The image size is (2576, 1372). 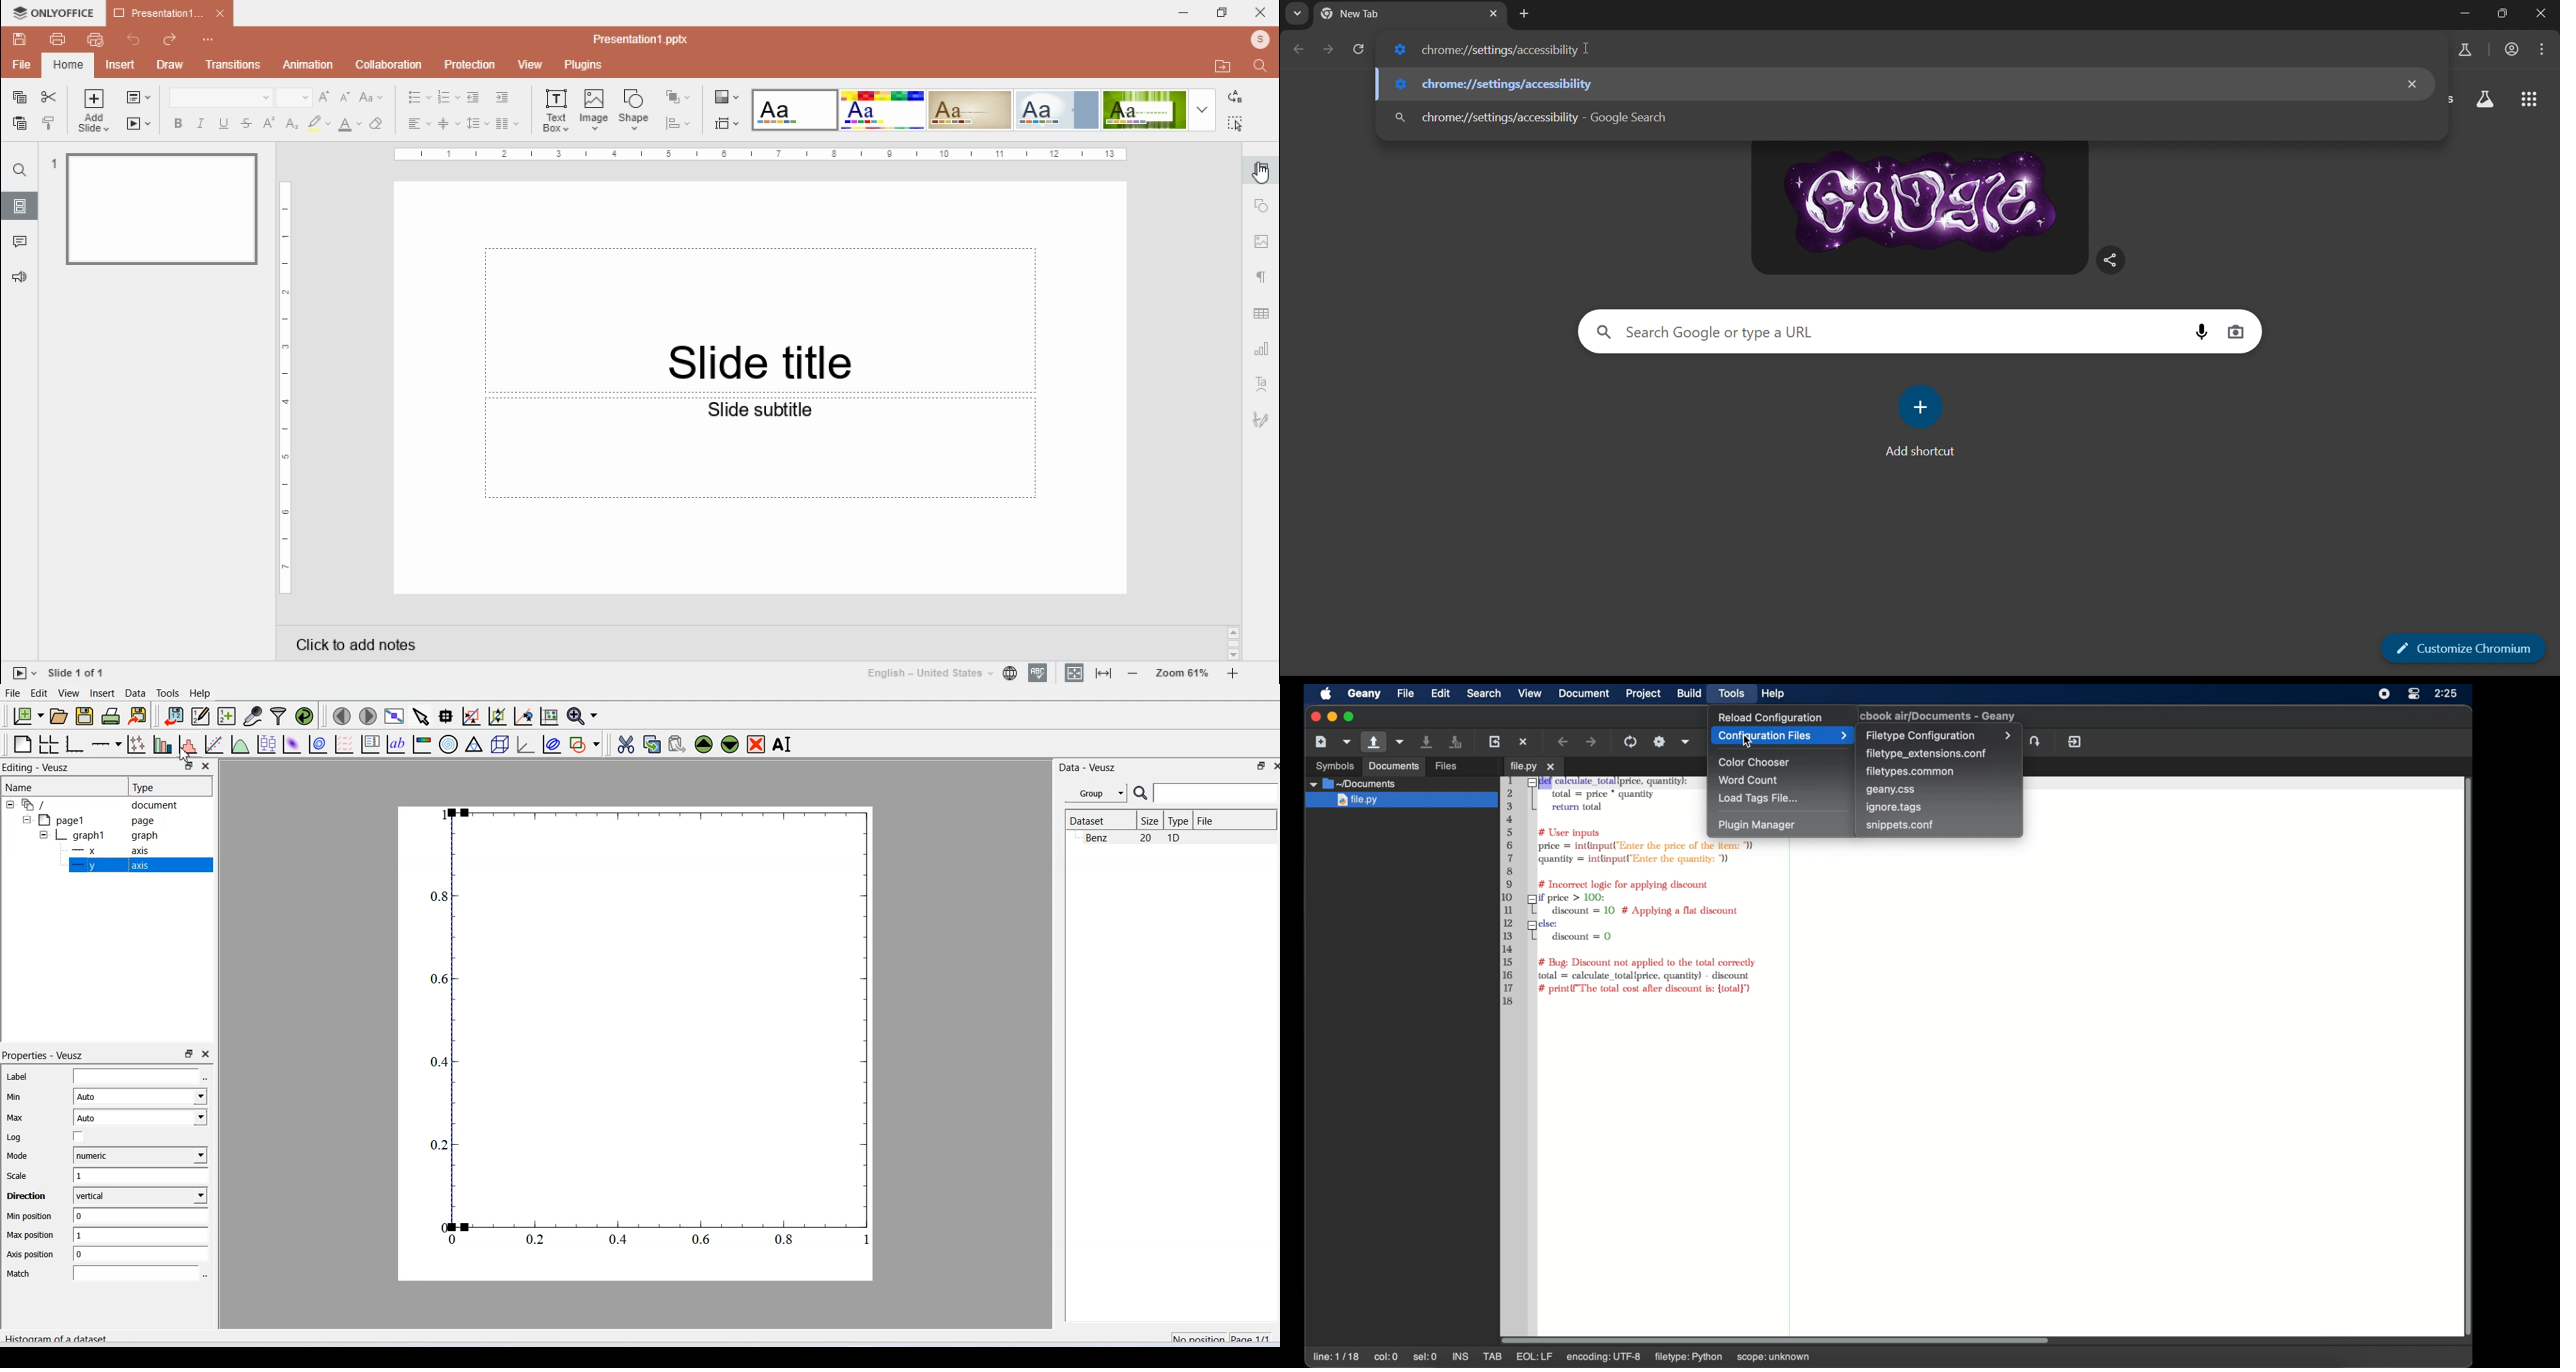 What do you see at coordinates (758, 446) in the screenshot?
I see `text box` at bounding box center [758, 446].